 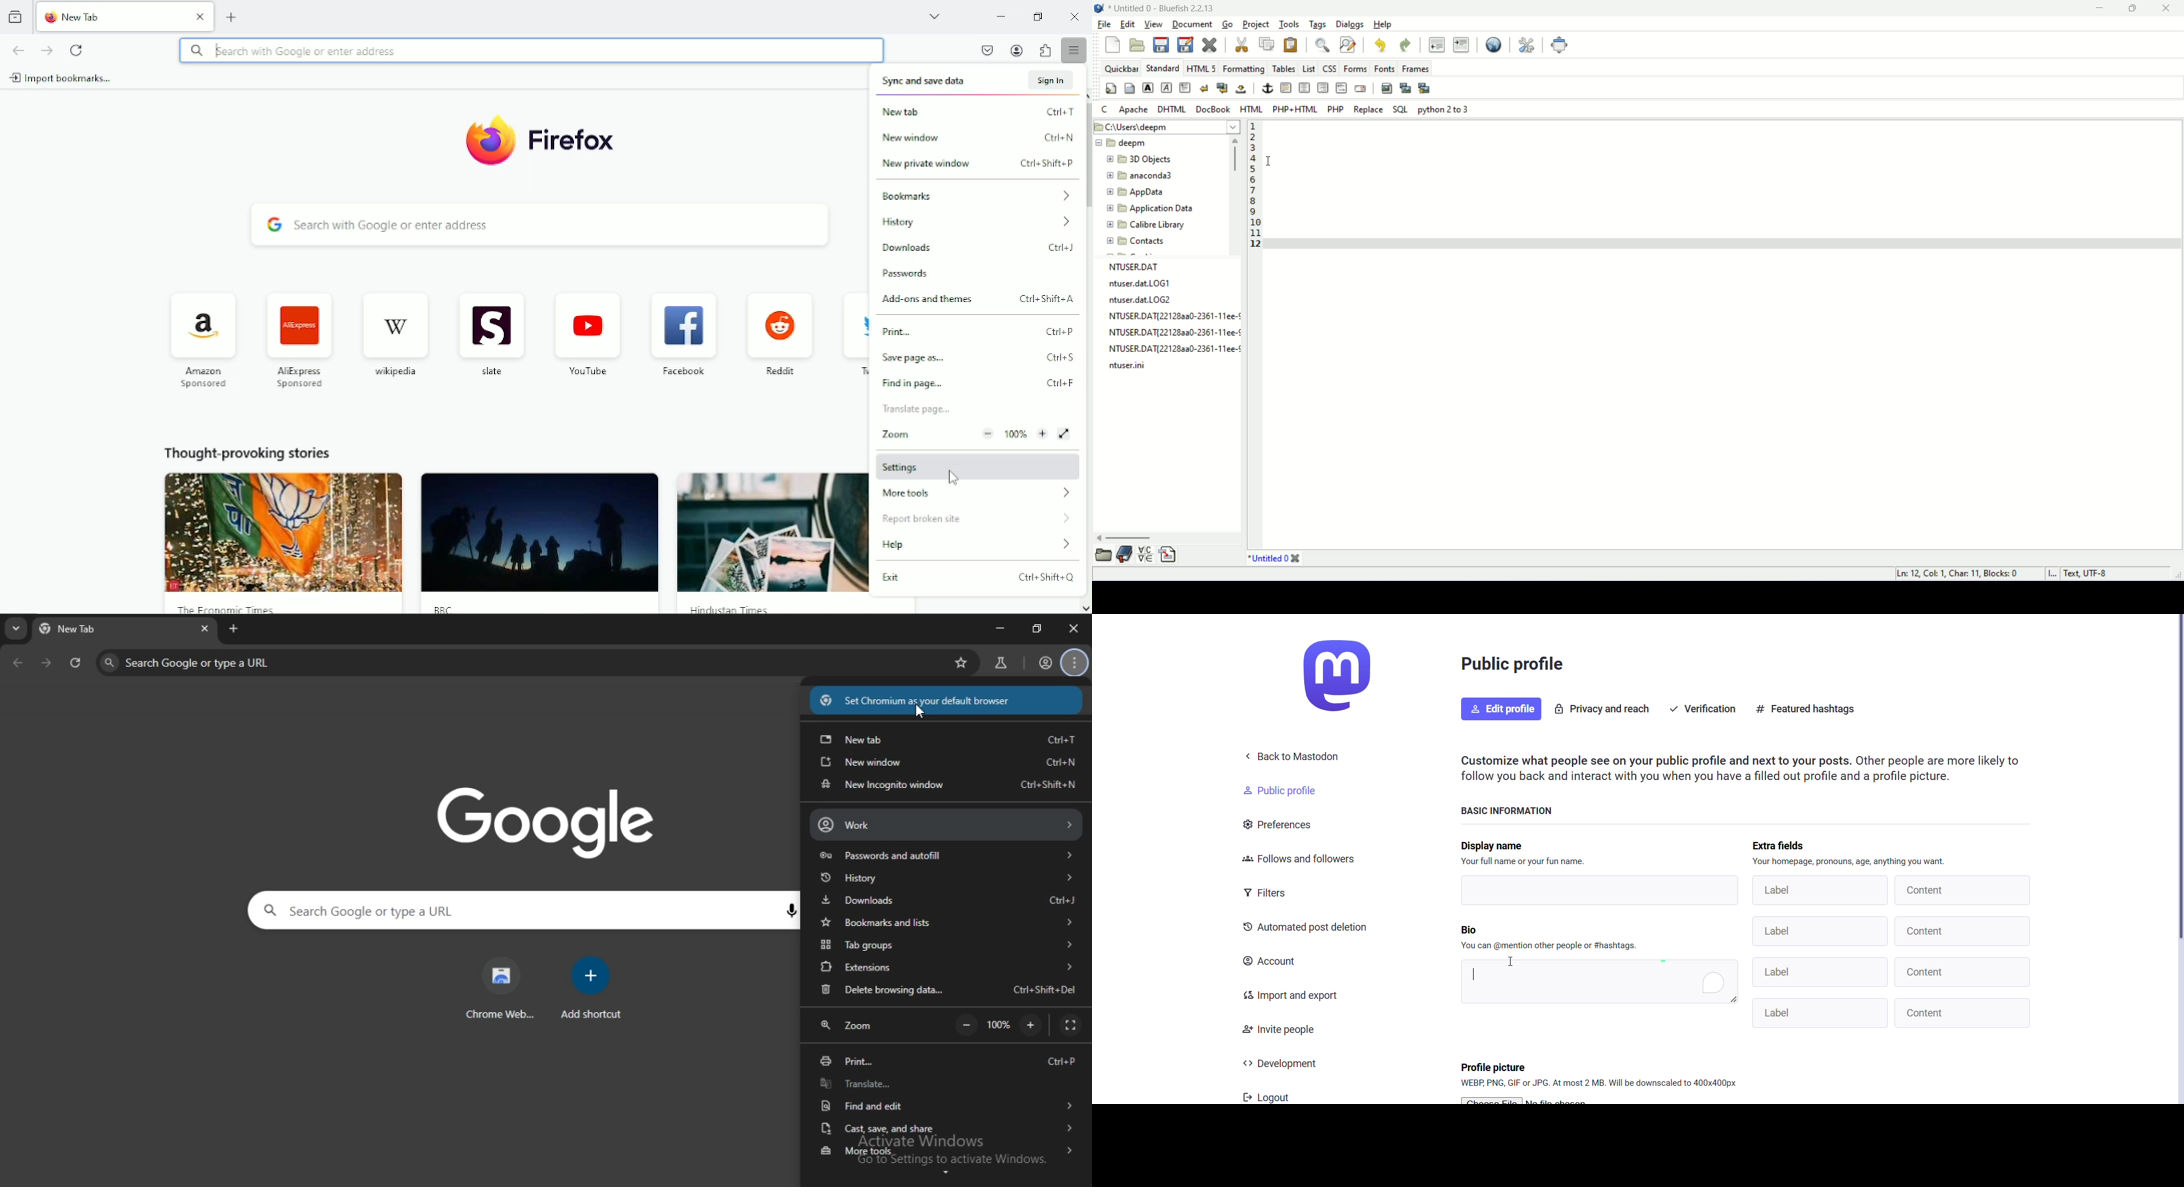 I want to click on image, so click(x=546, y=822).